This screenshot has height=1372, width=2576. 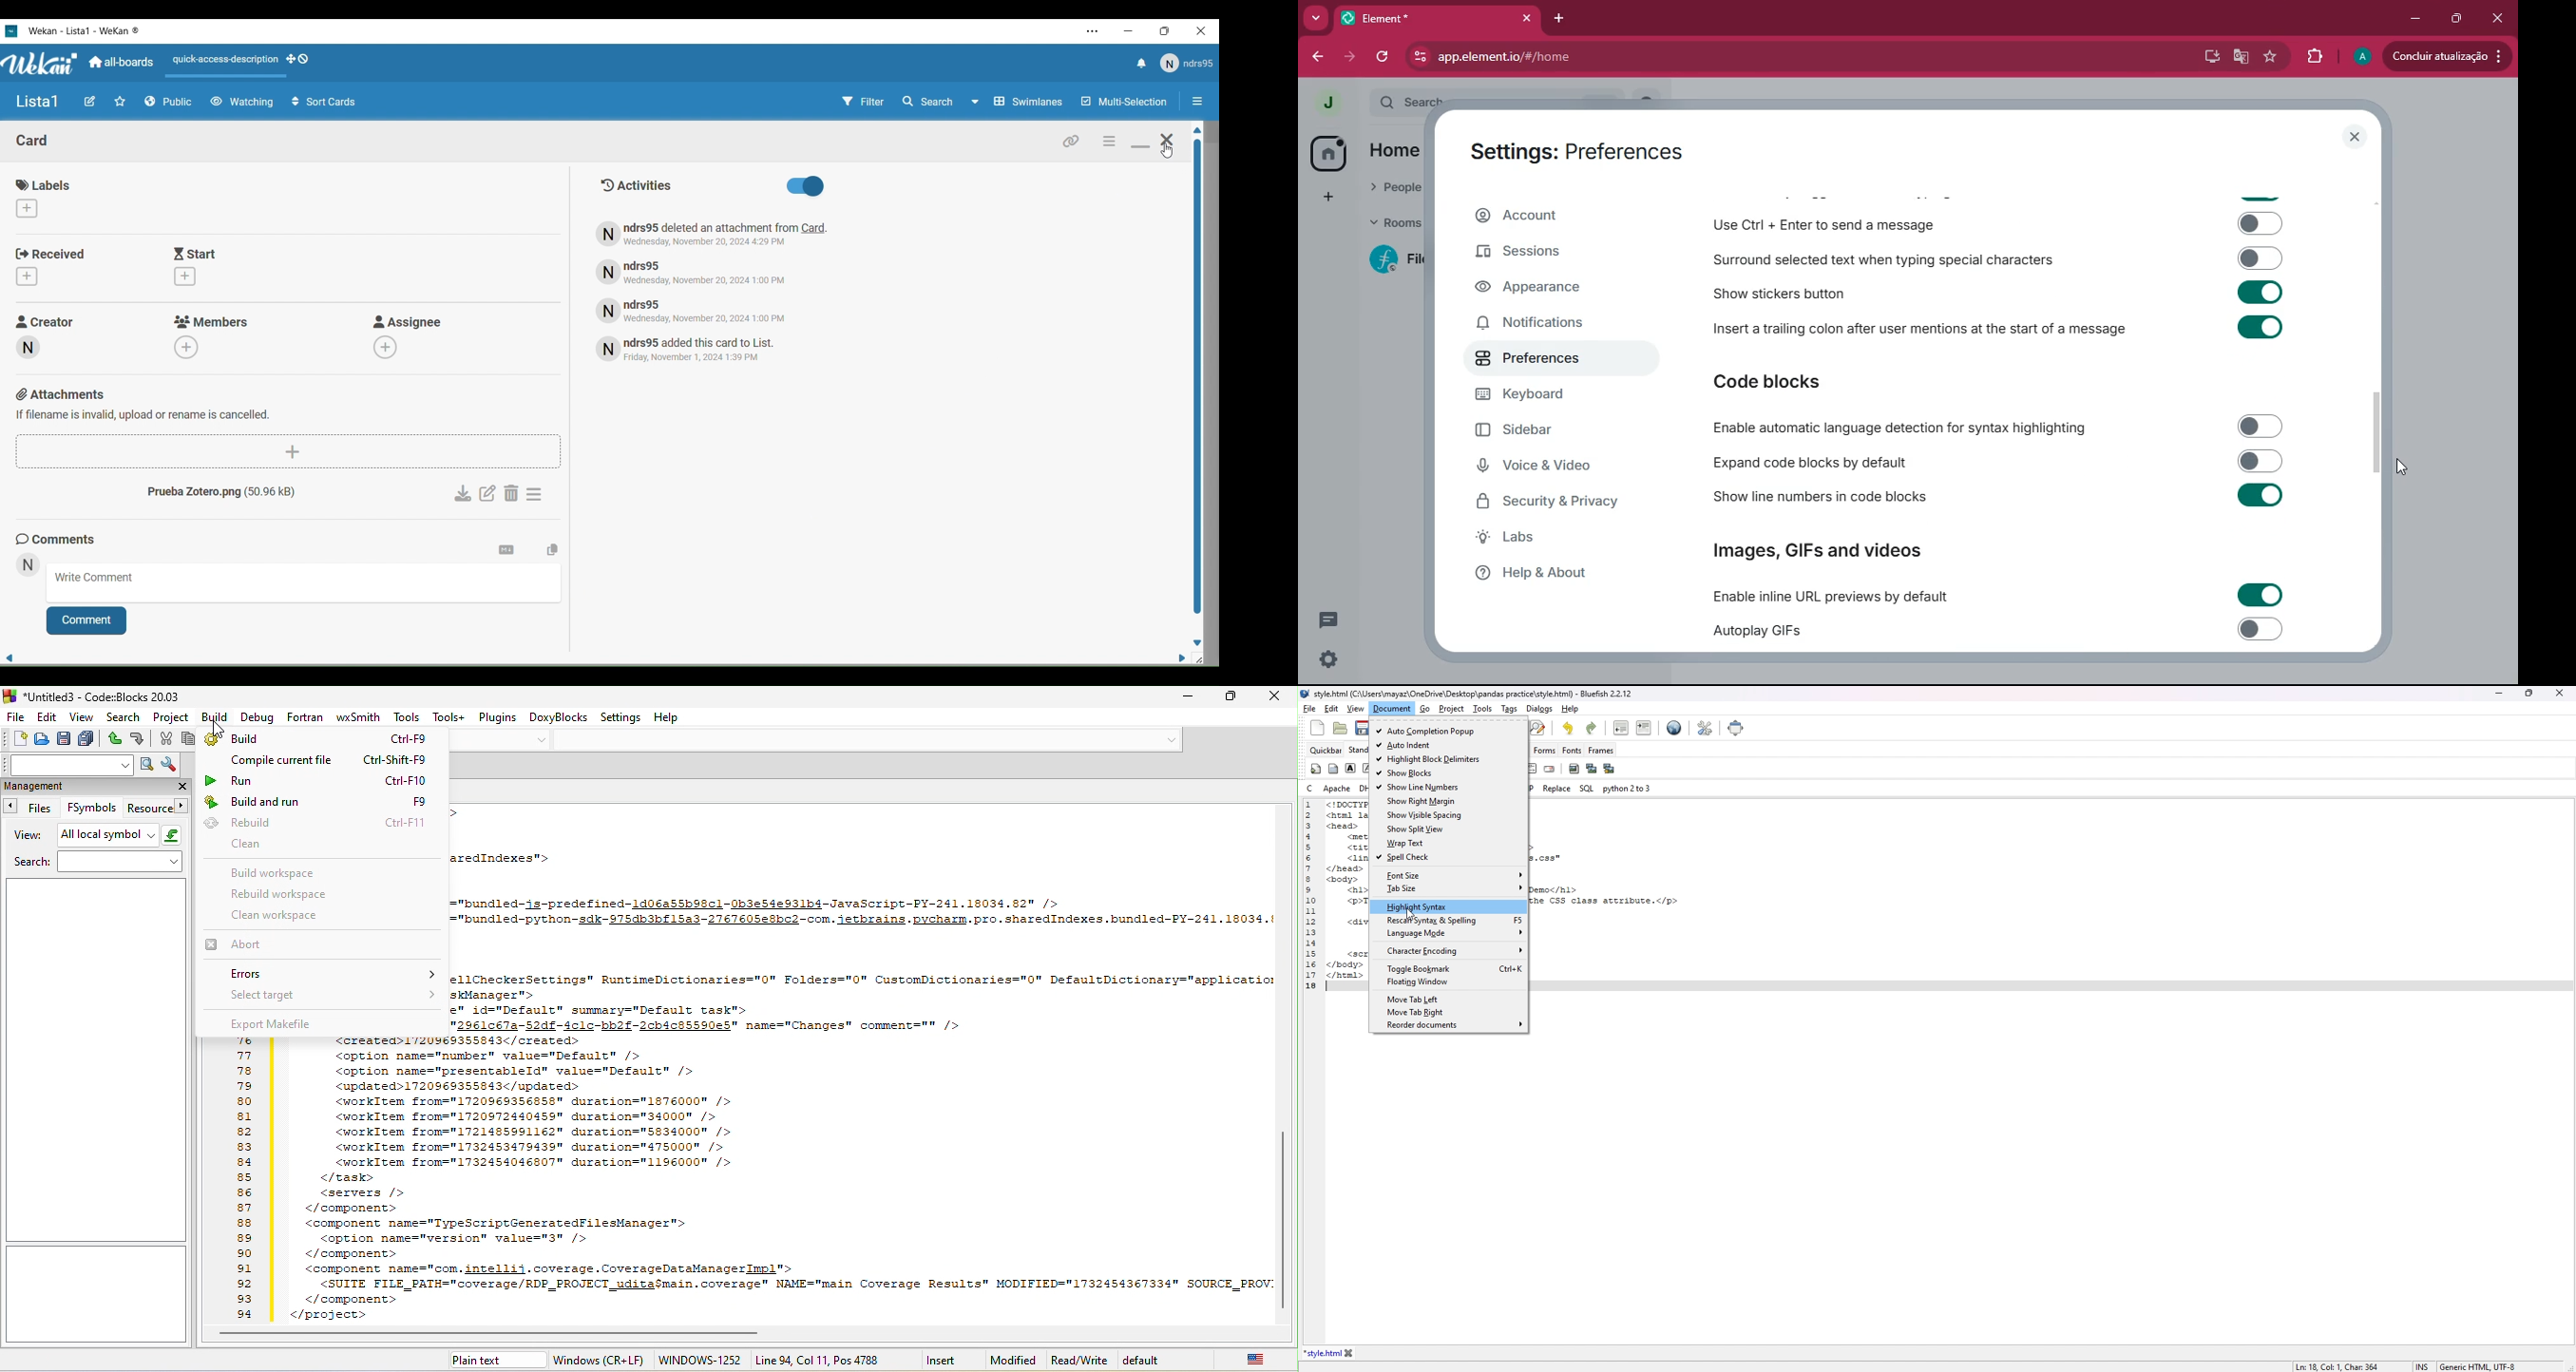 I want to click on Add start, so click(x=185, y=276).